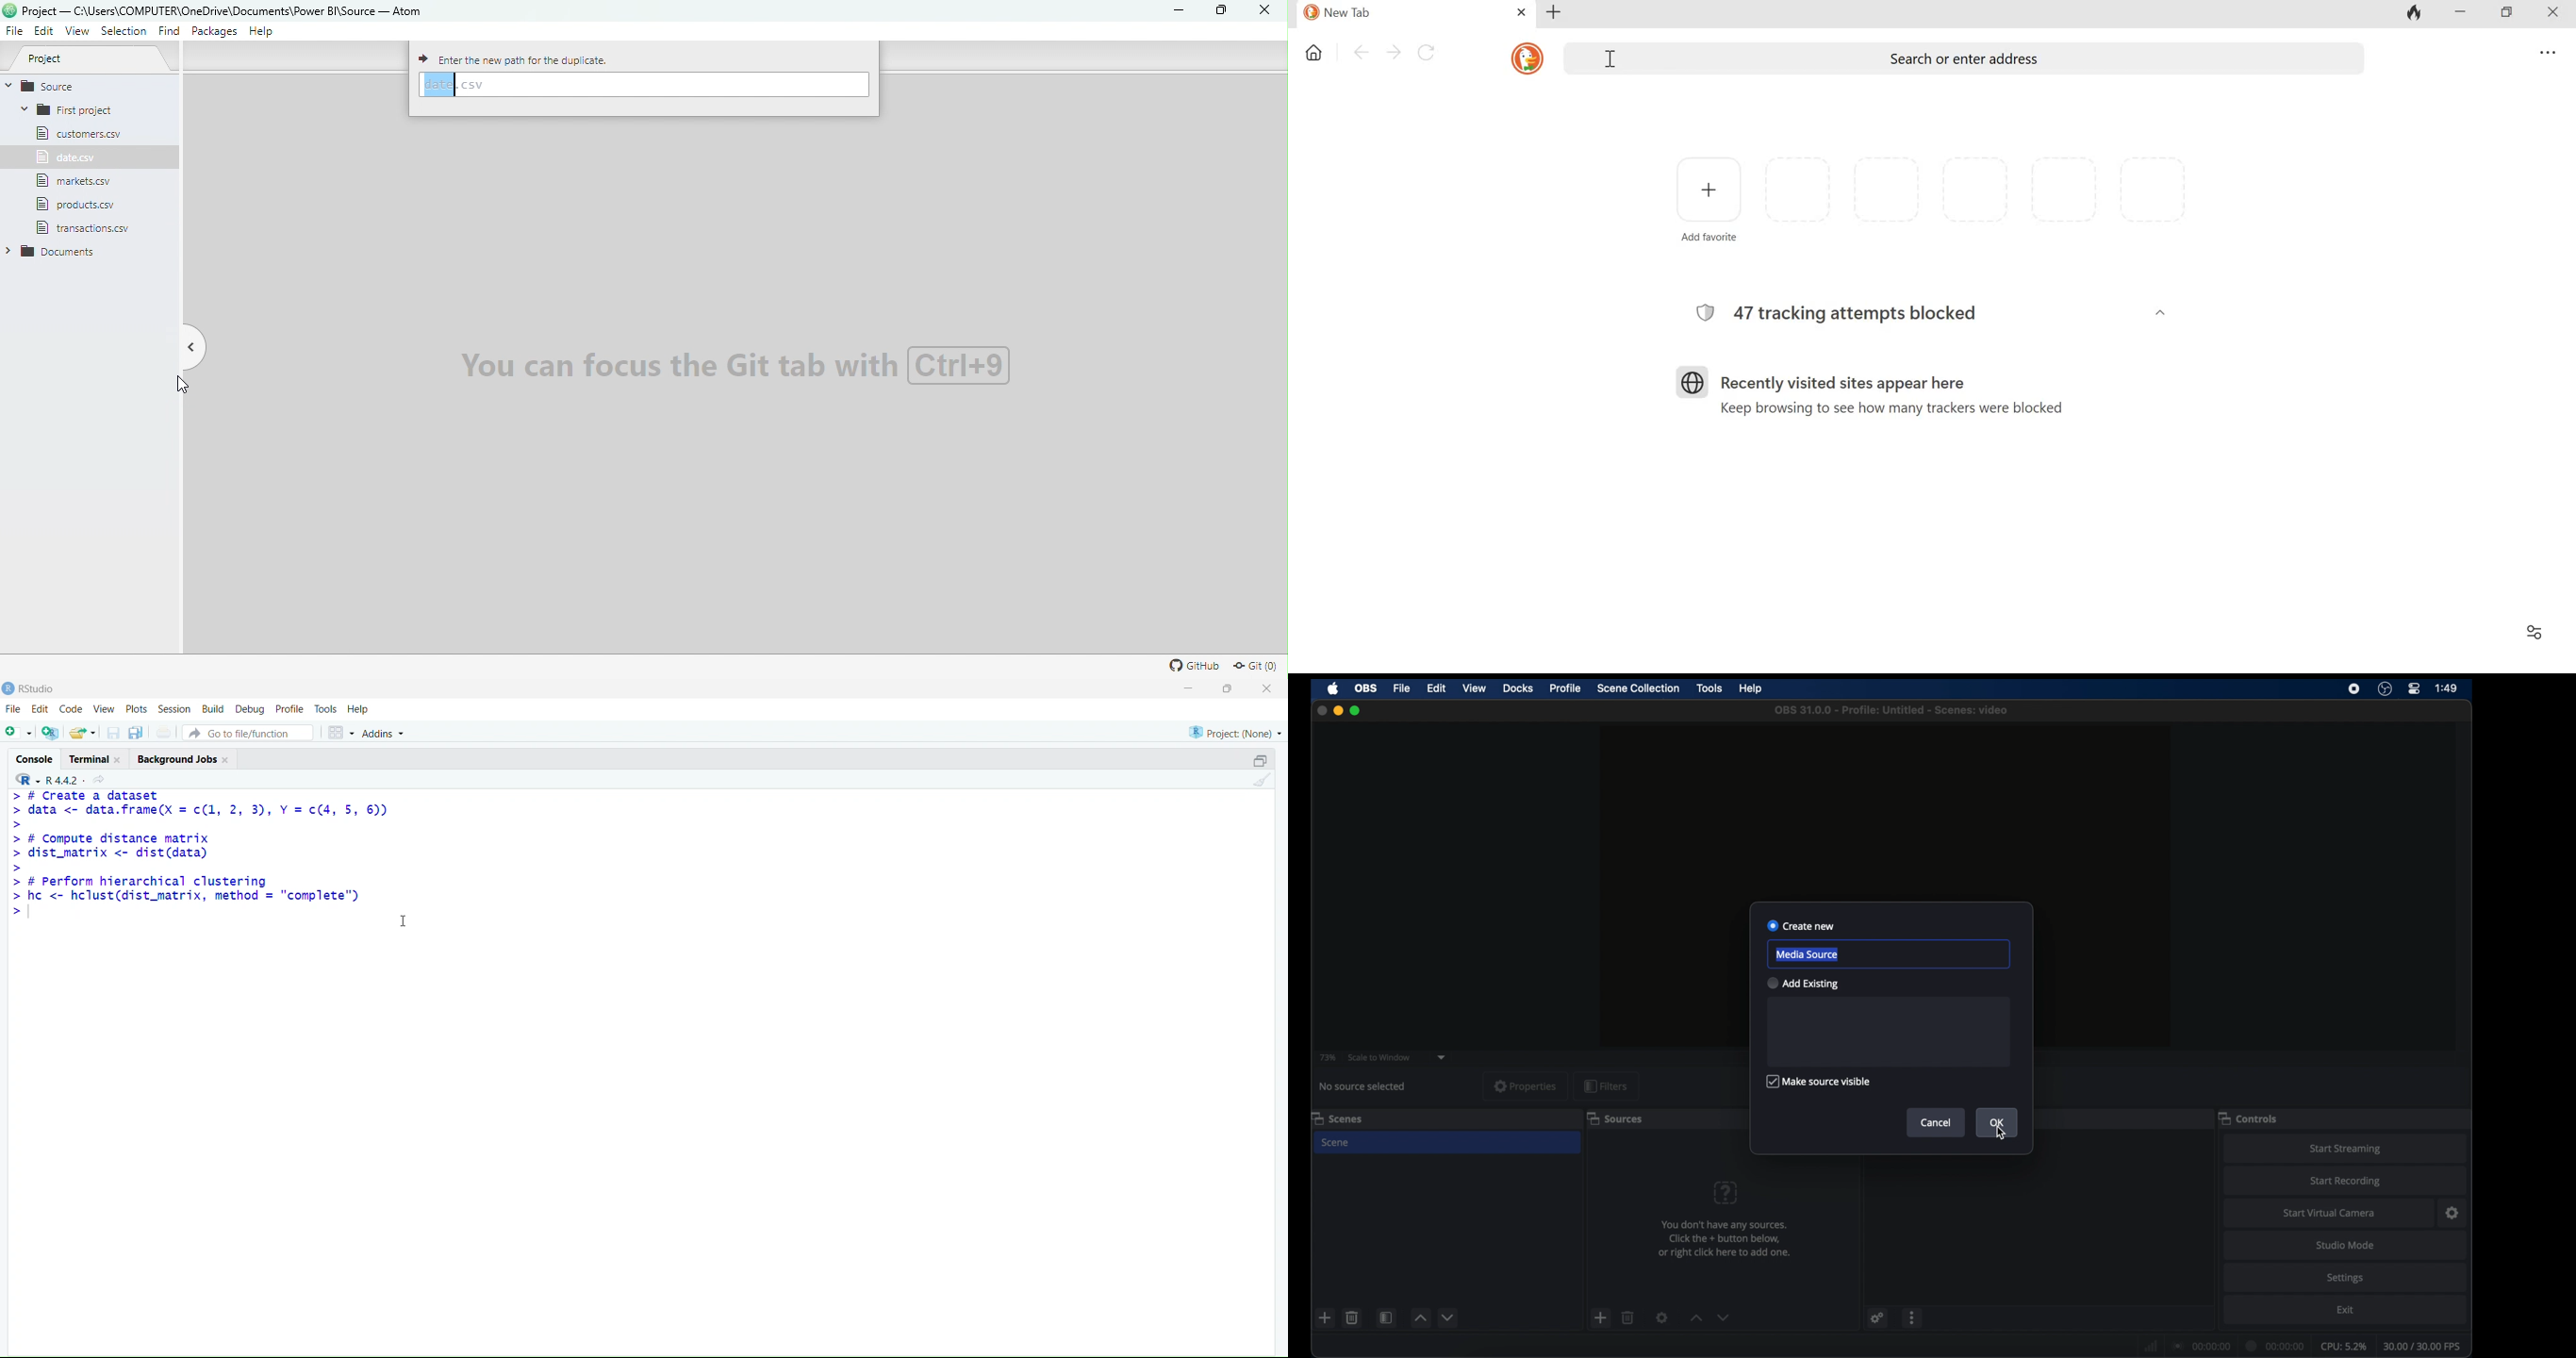  What do you see at coordinates (2453, 1213) in the screenshot?
I see `settings` at bounding box center [2453, 1213].